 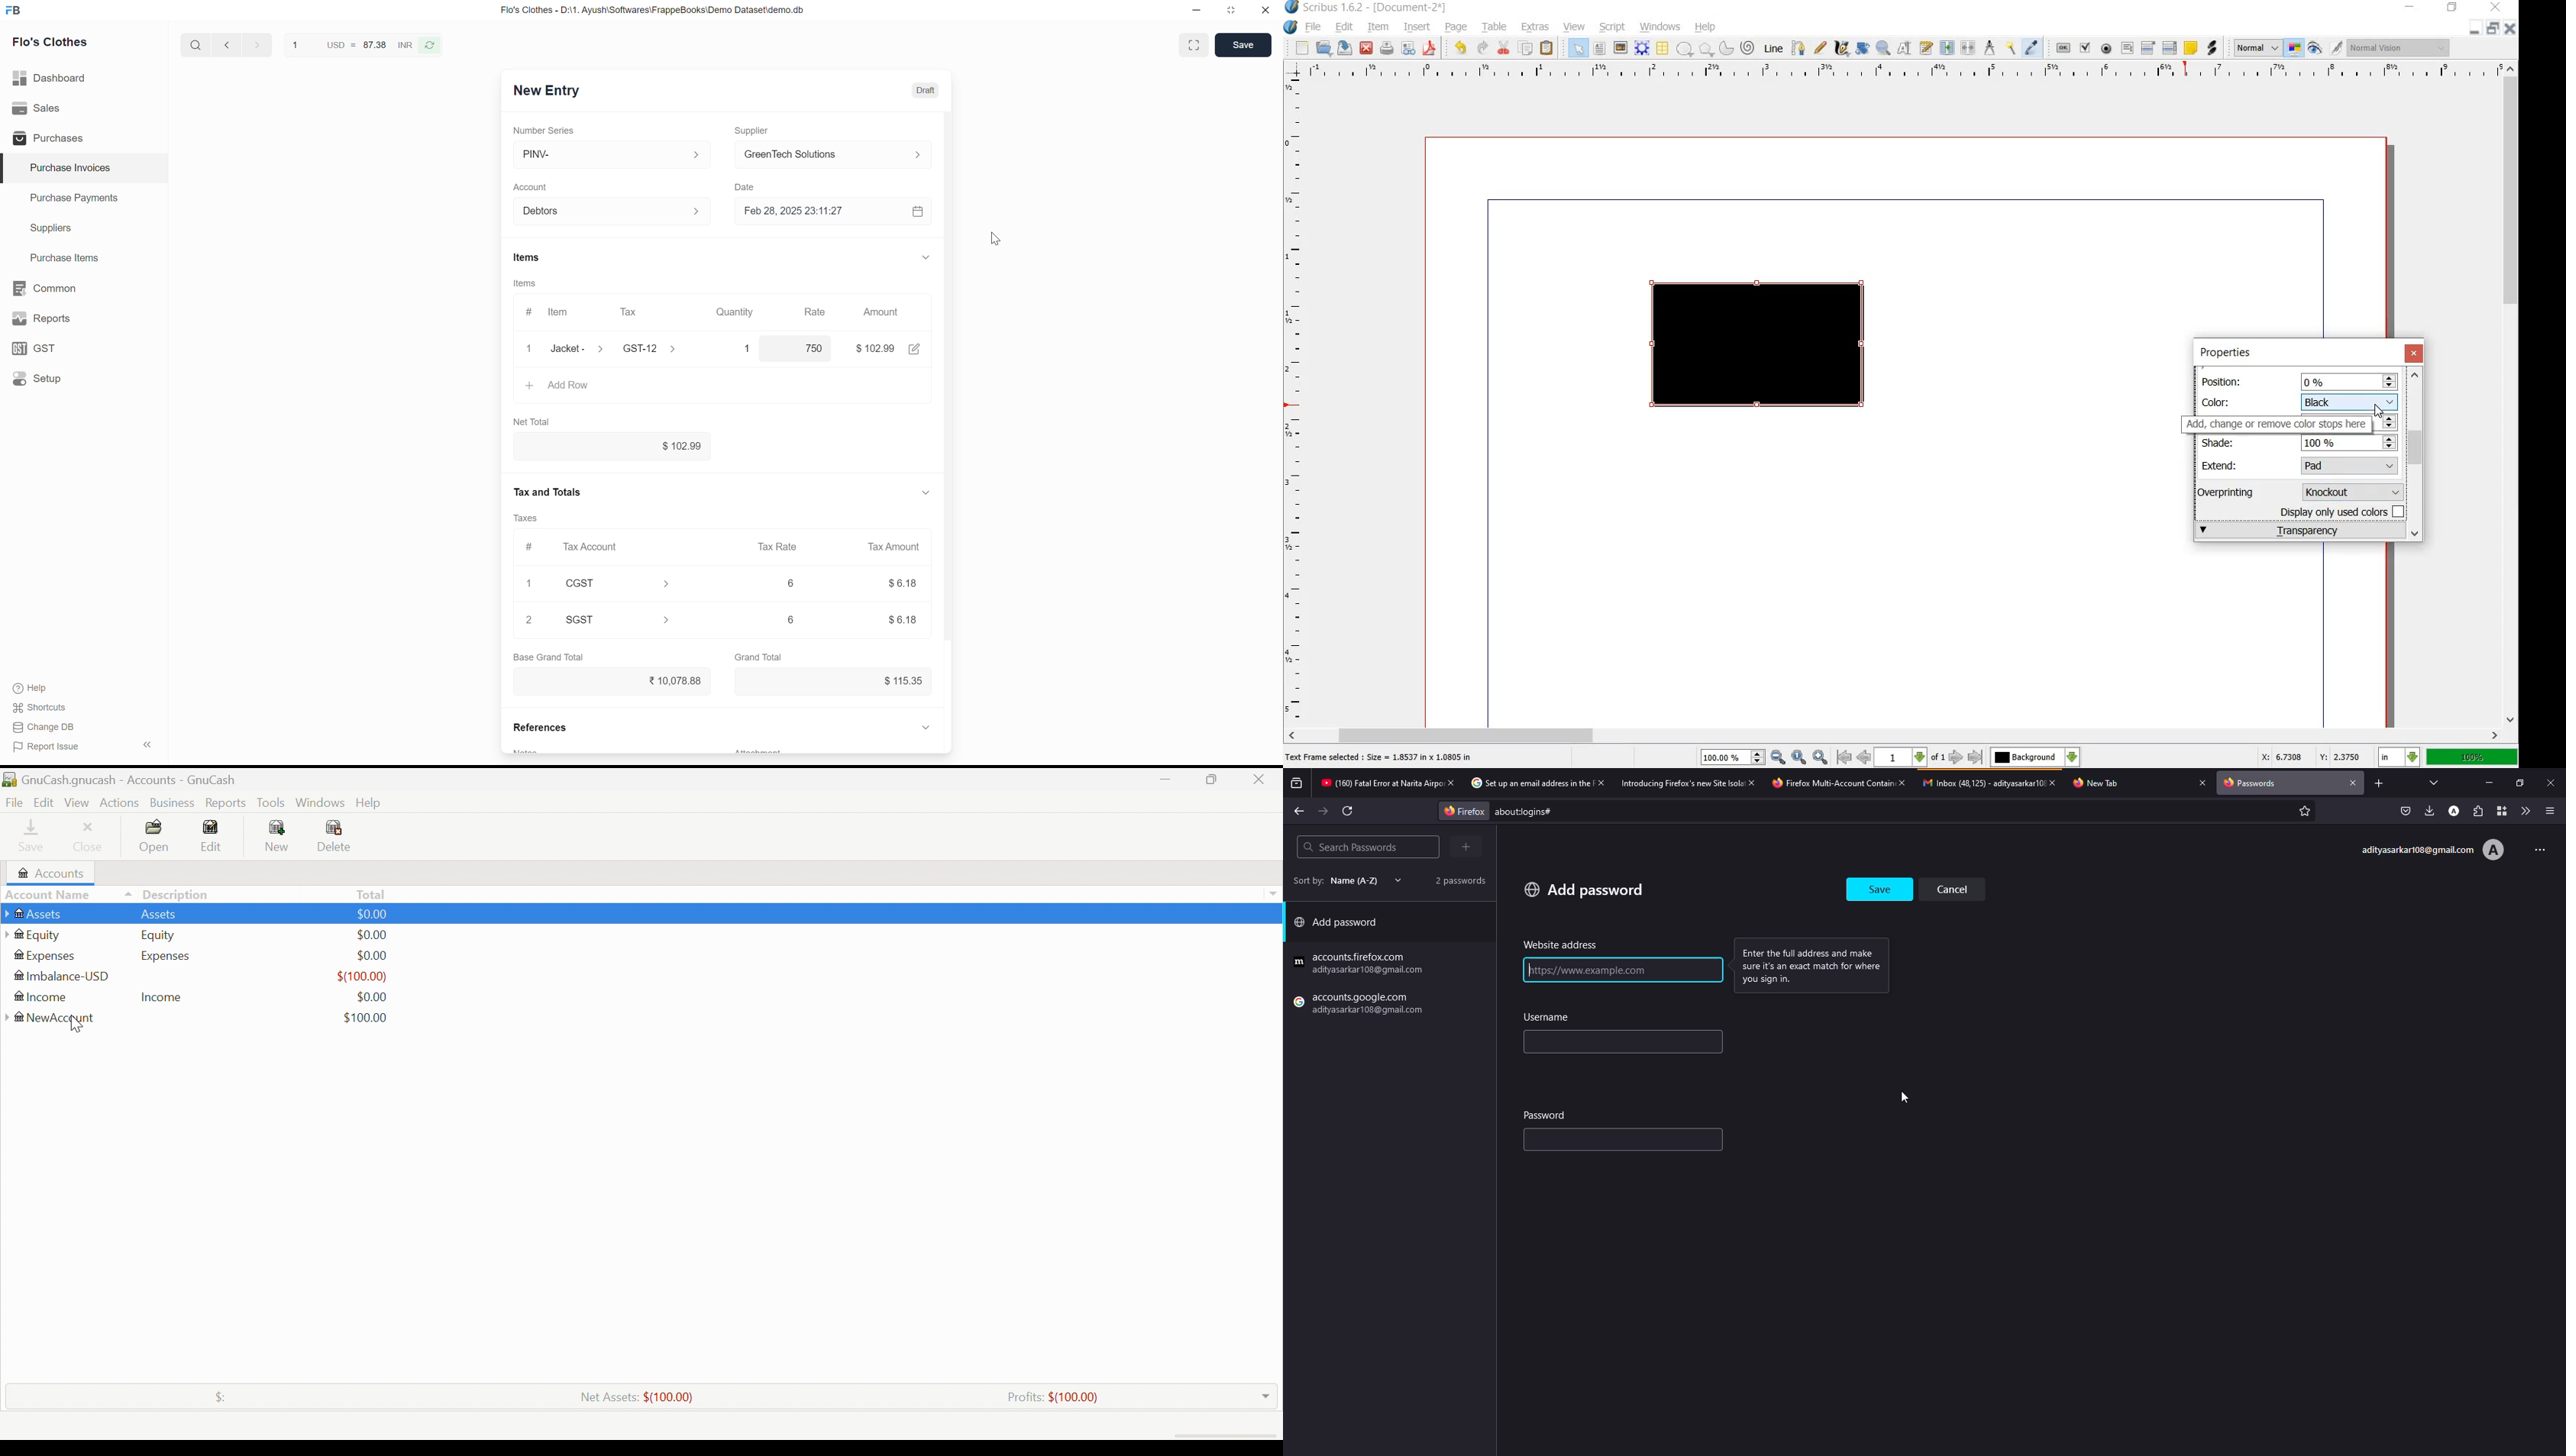 I want to click on tab, so click(x=2103, y=782).